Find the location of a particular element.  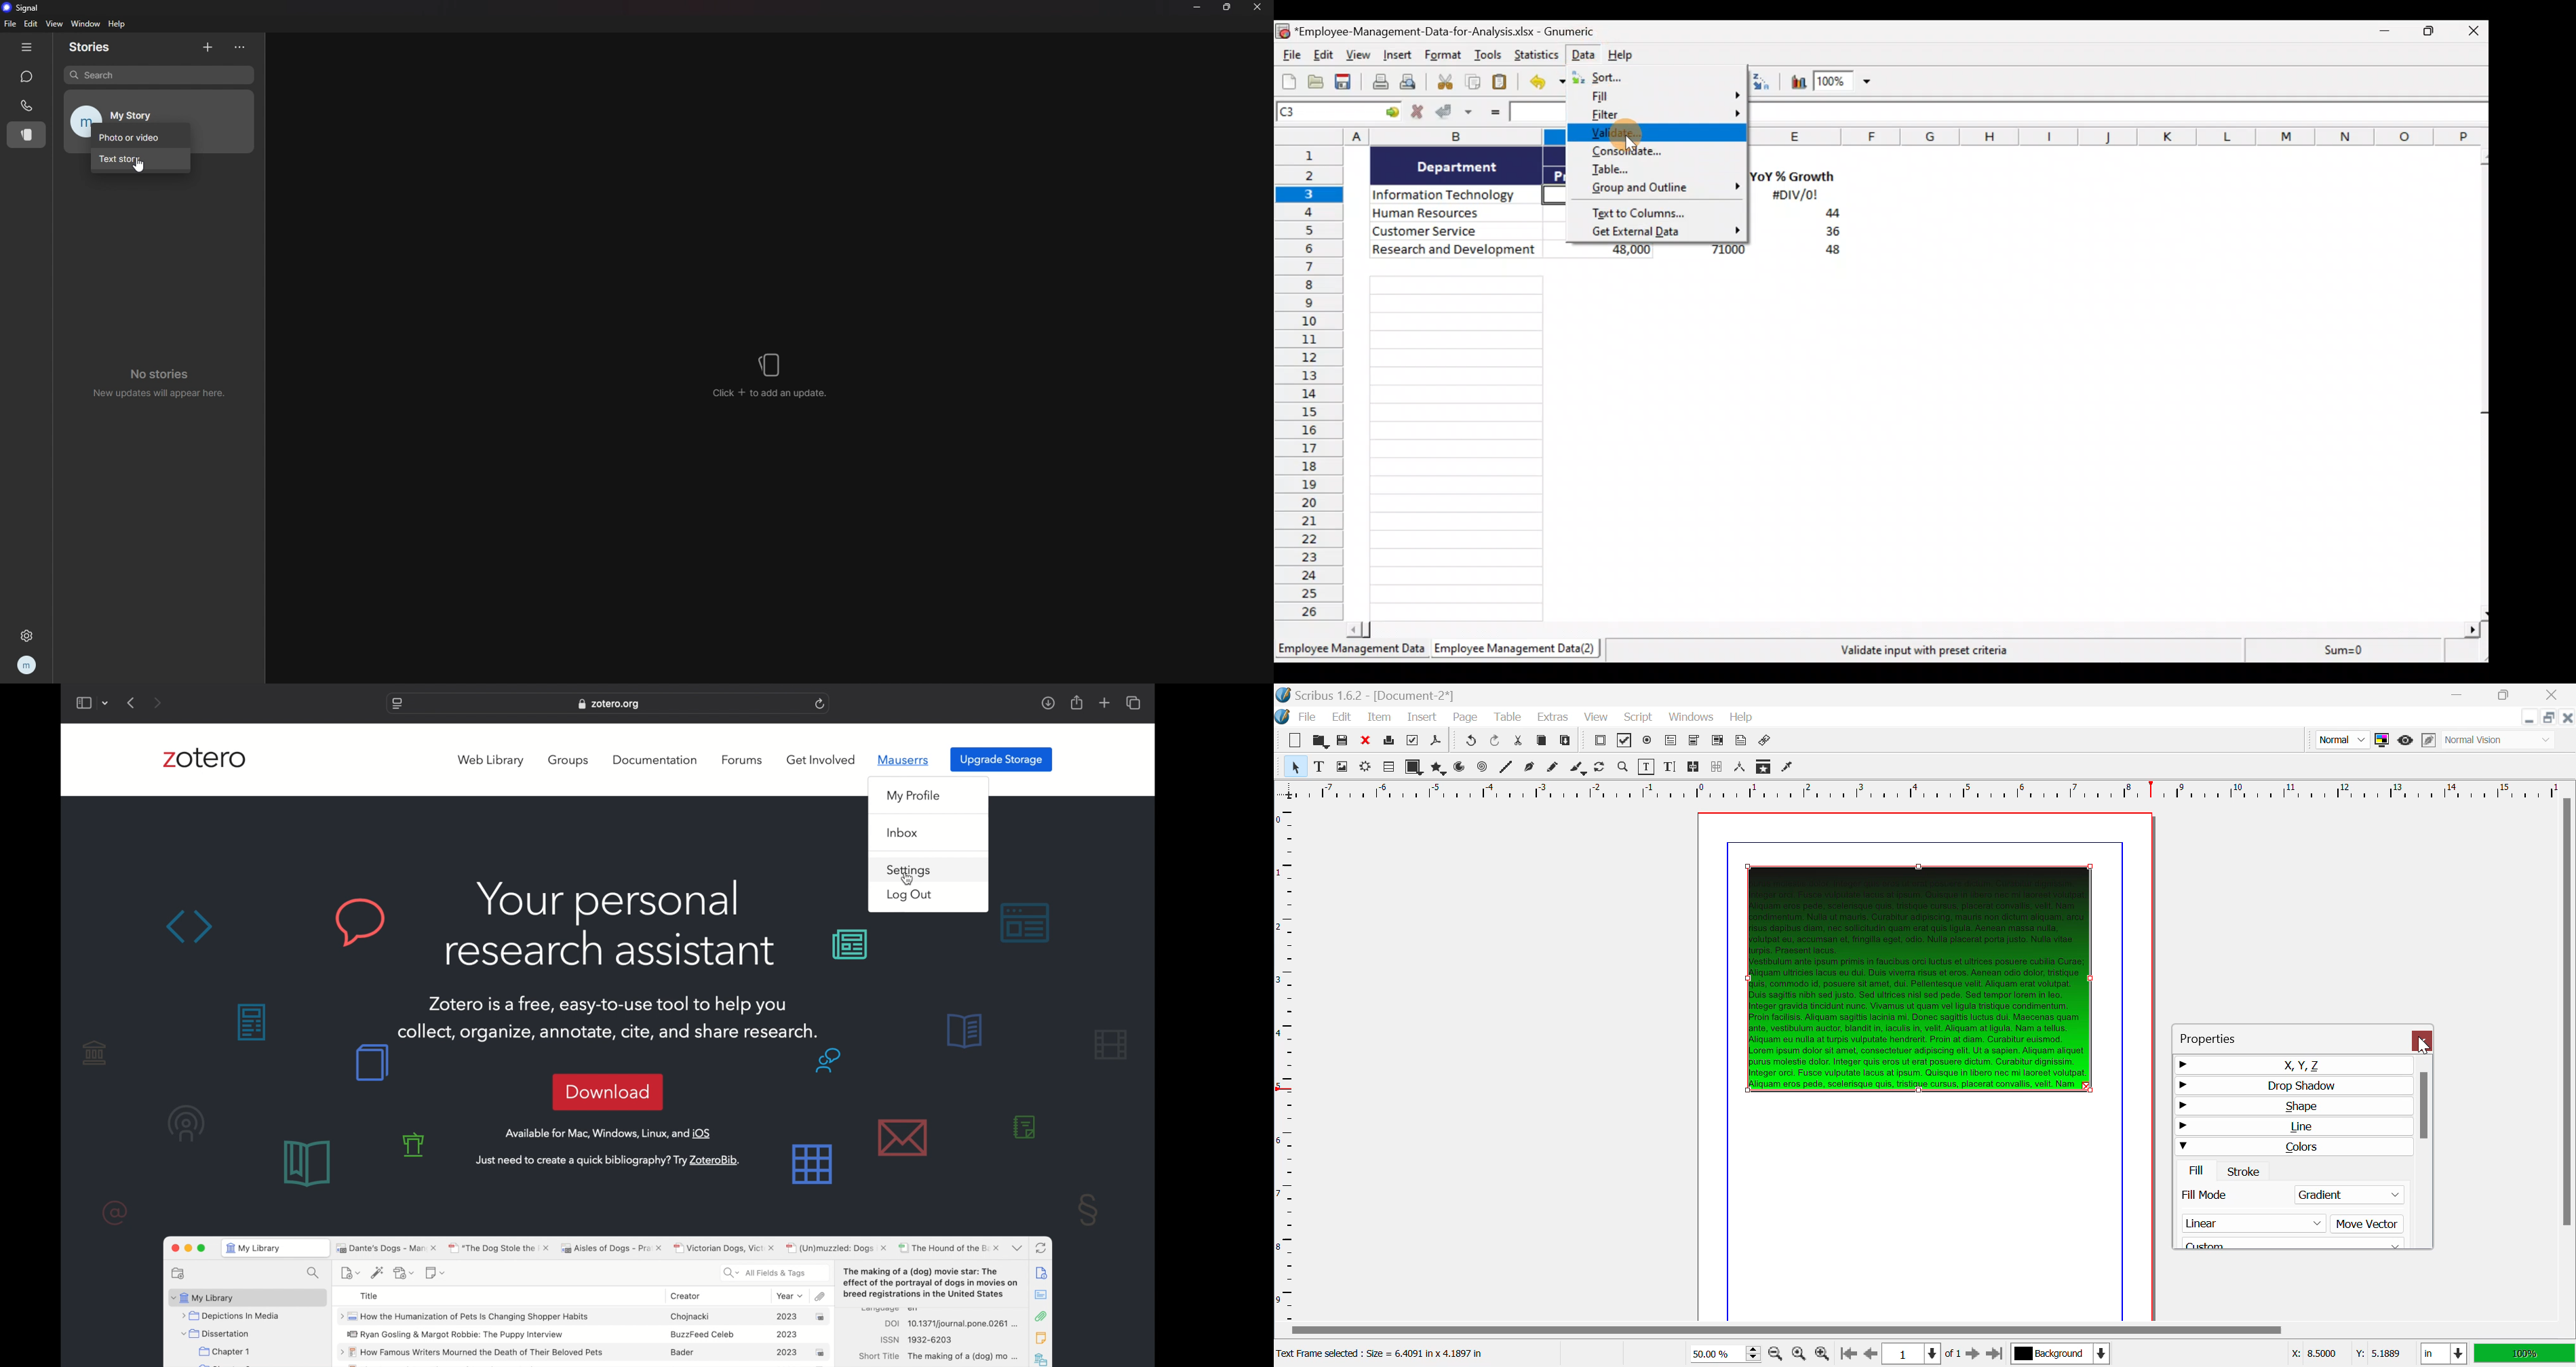

Edit is located at coordinates (1323, 56).